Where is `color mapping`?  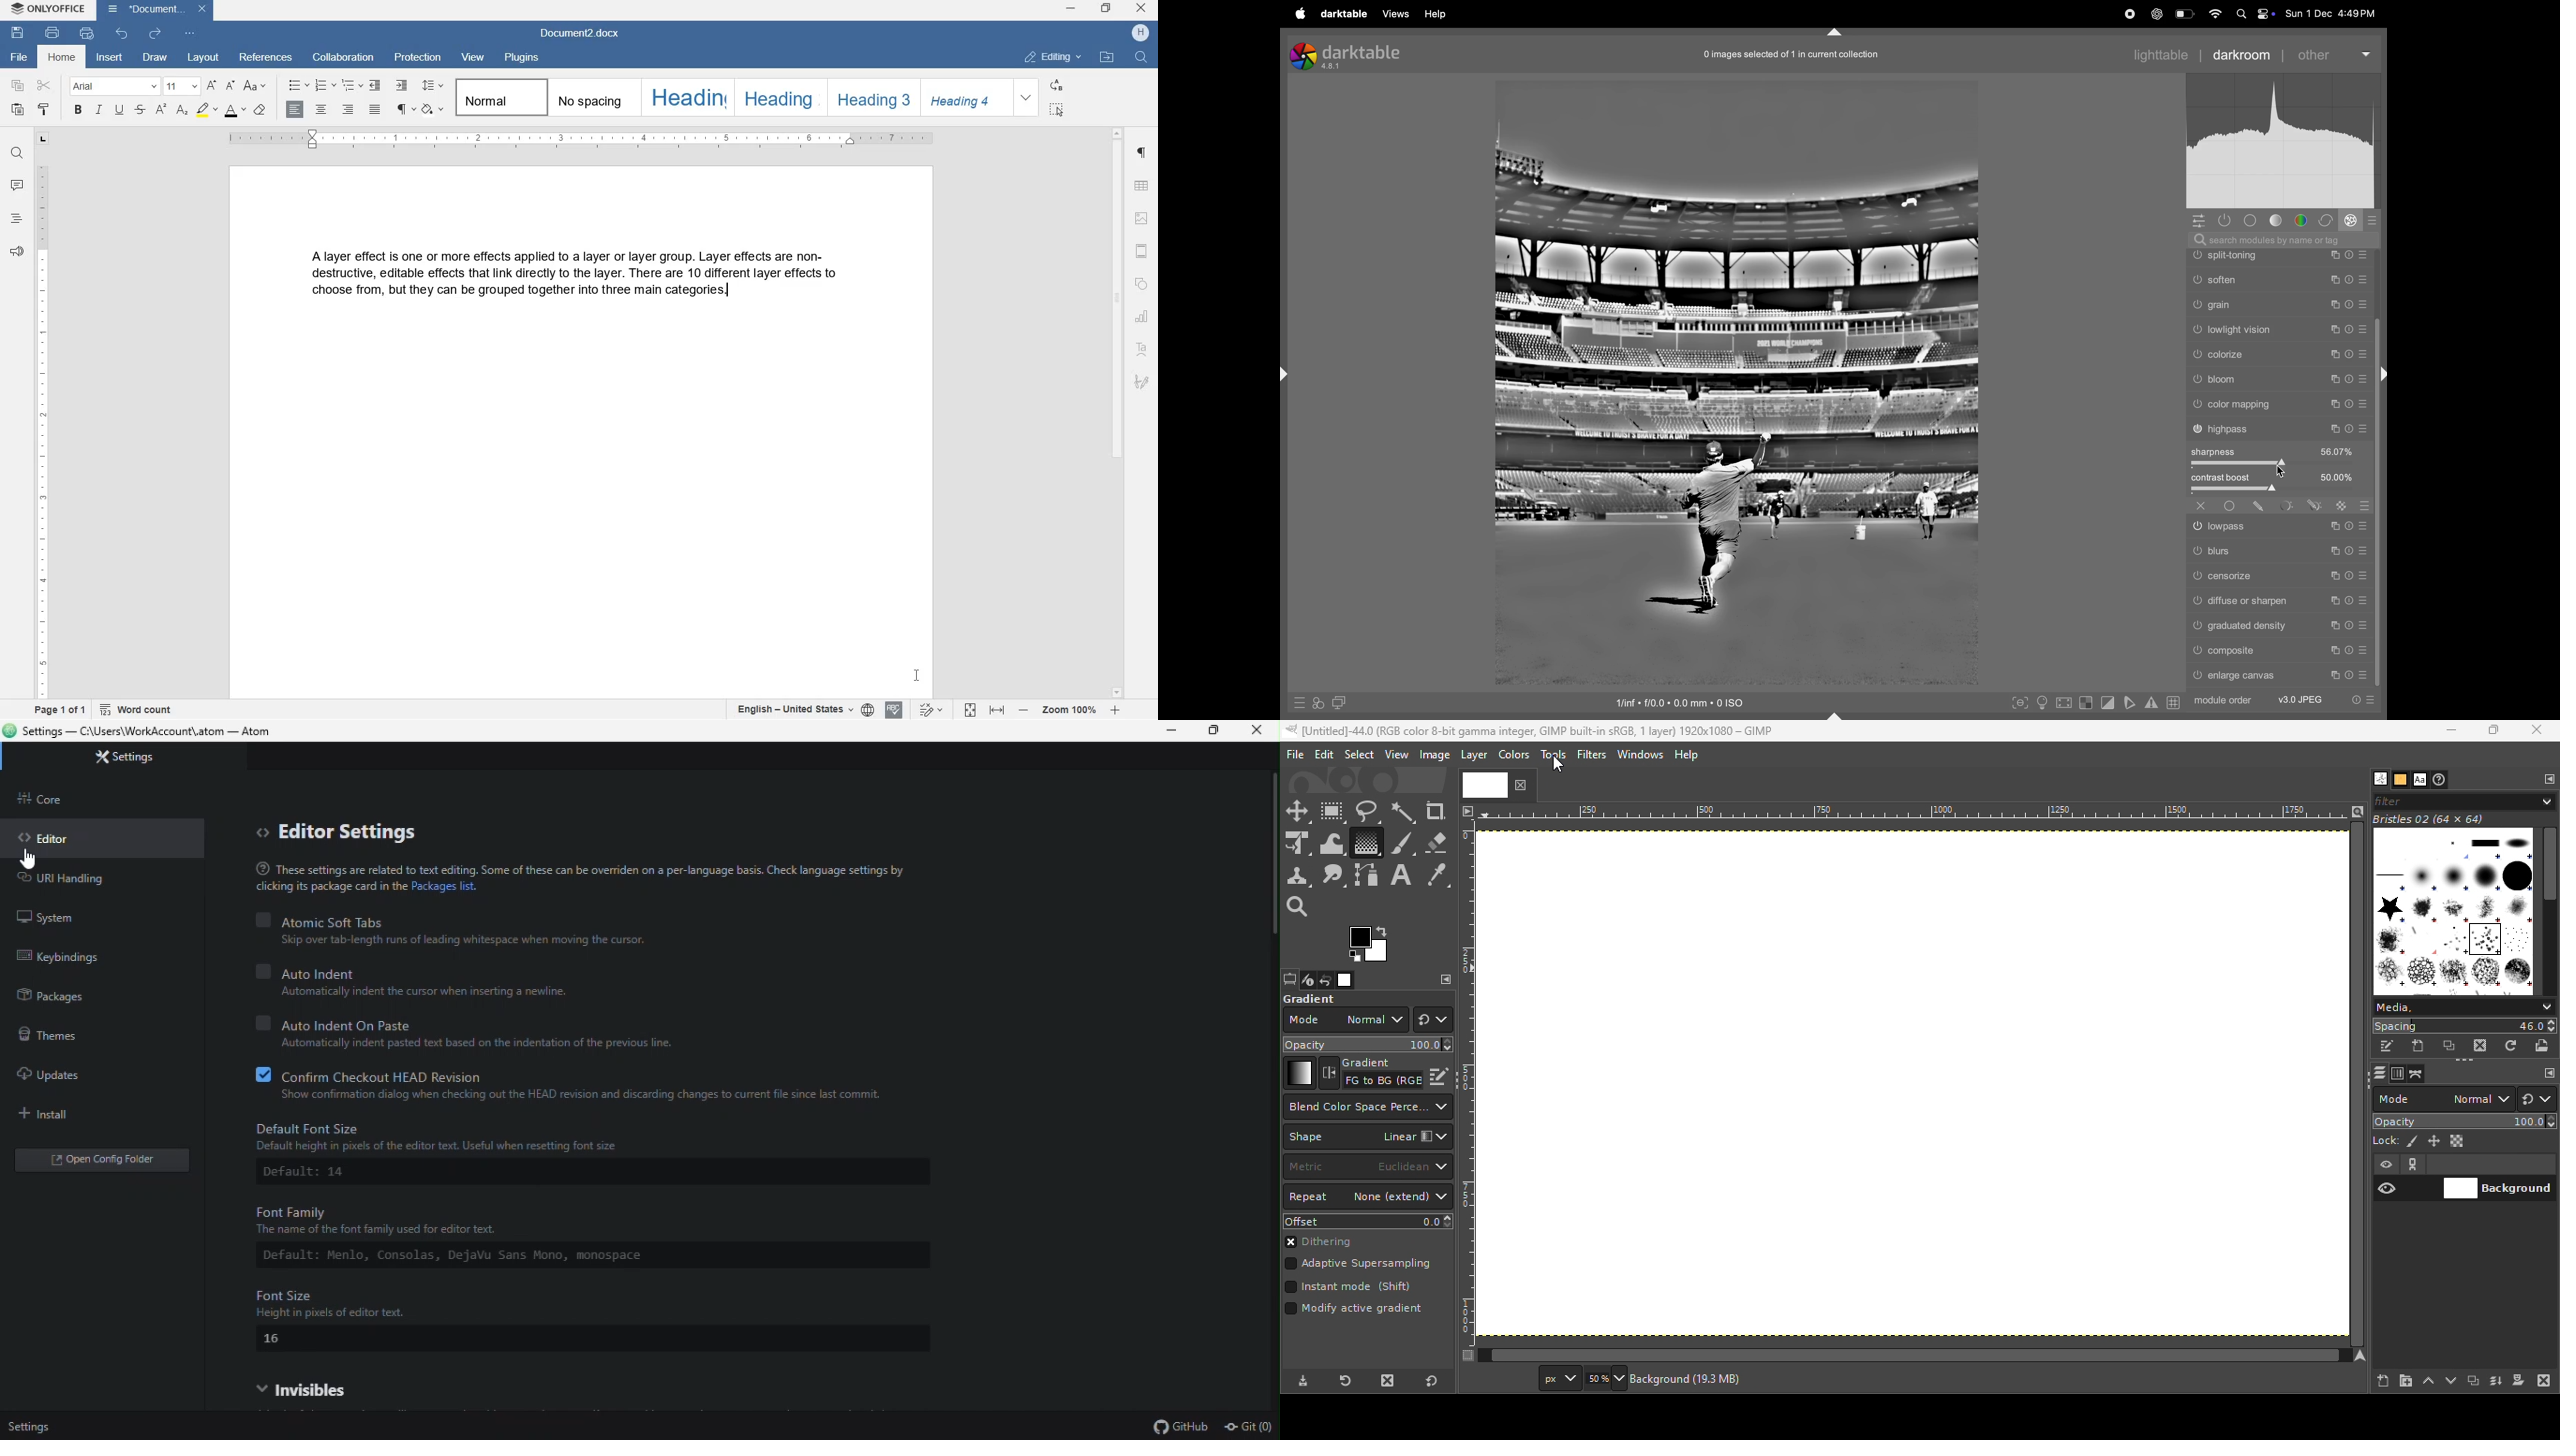
color mapping is located at coordinates (2282, 475).